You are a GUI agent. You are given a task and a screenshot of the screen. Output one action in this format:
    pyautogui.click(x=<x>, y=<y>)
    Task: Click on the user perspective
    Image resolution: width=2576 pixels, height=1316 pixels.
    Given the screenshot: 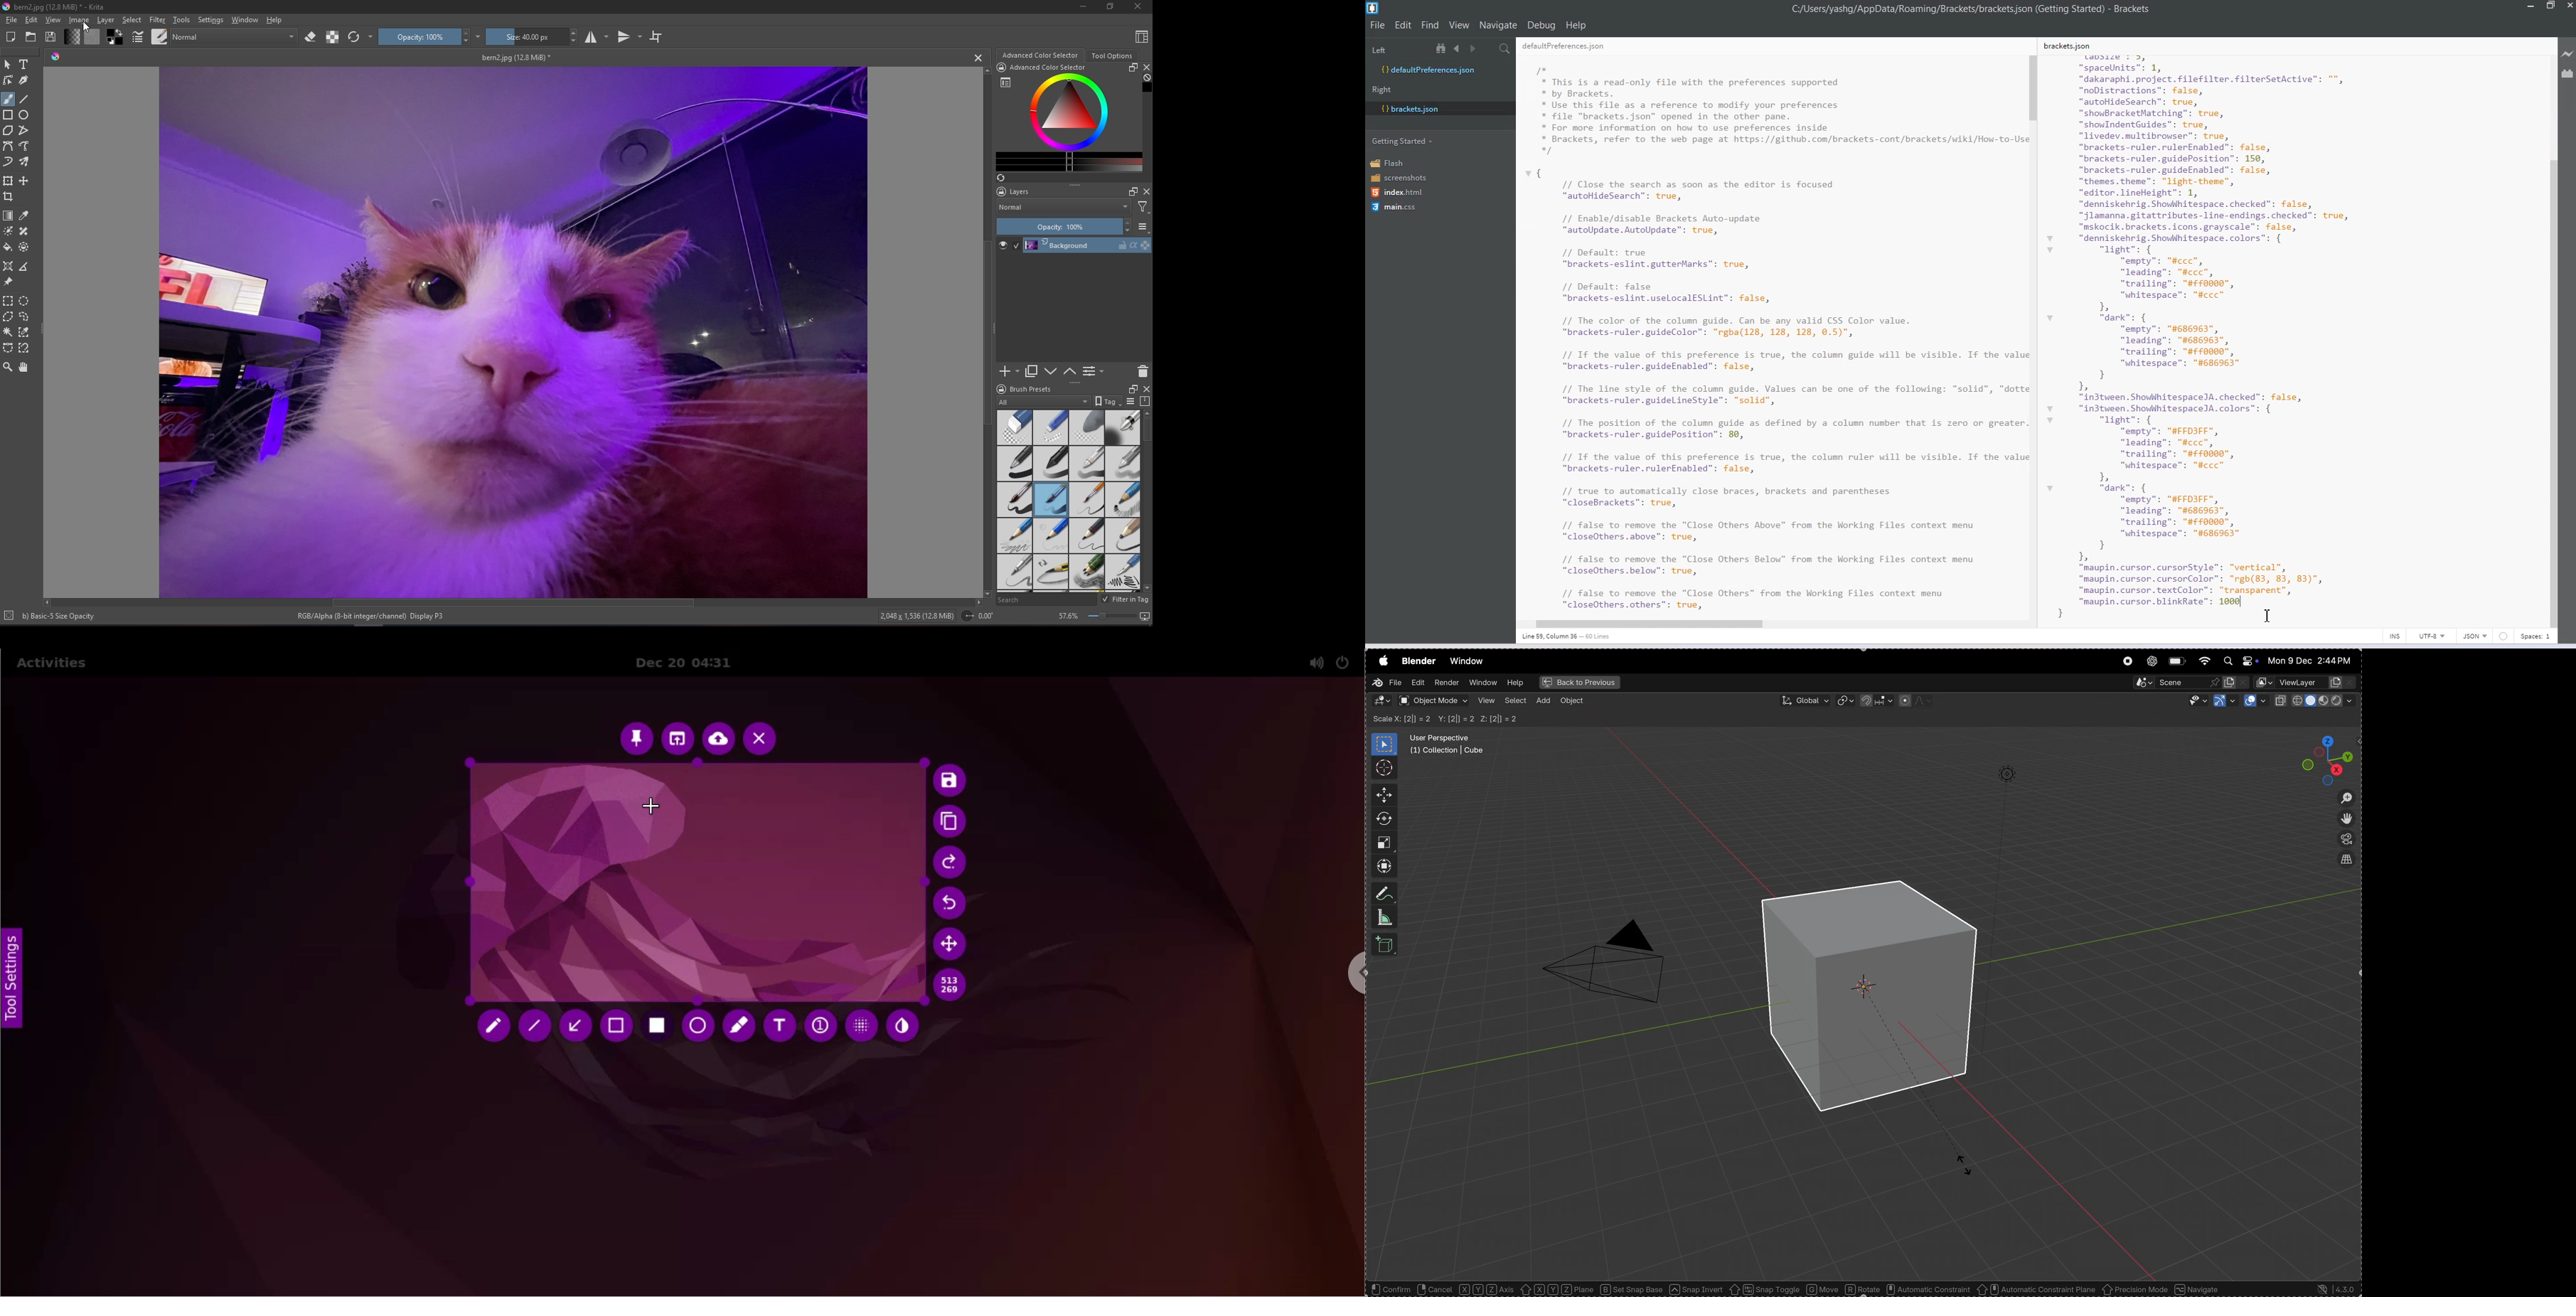 What is the action you would take?
    pyautogui.click(x=1451, y=745)
    